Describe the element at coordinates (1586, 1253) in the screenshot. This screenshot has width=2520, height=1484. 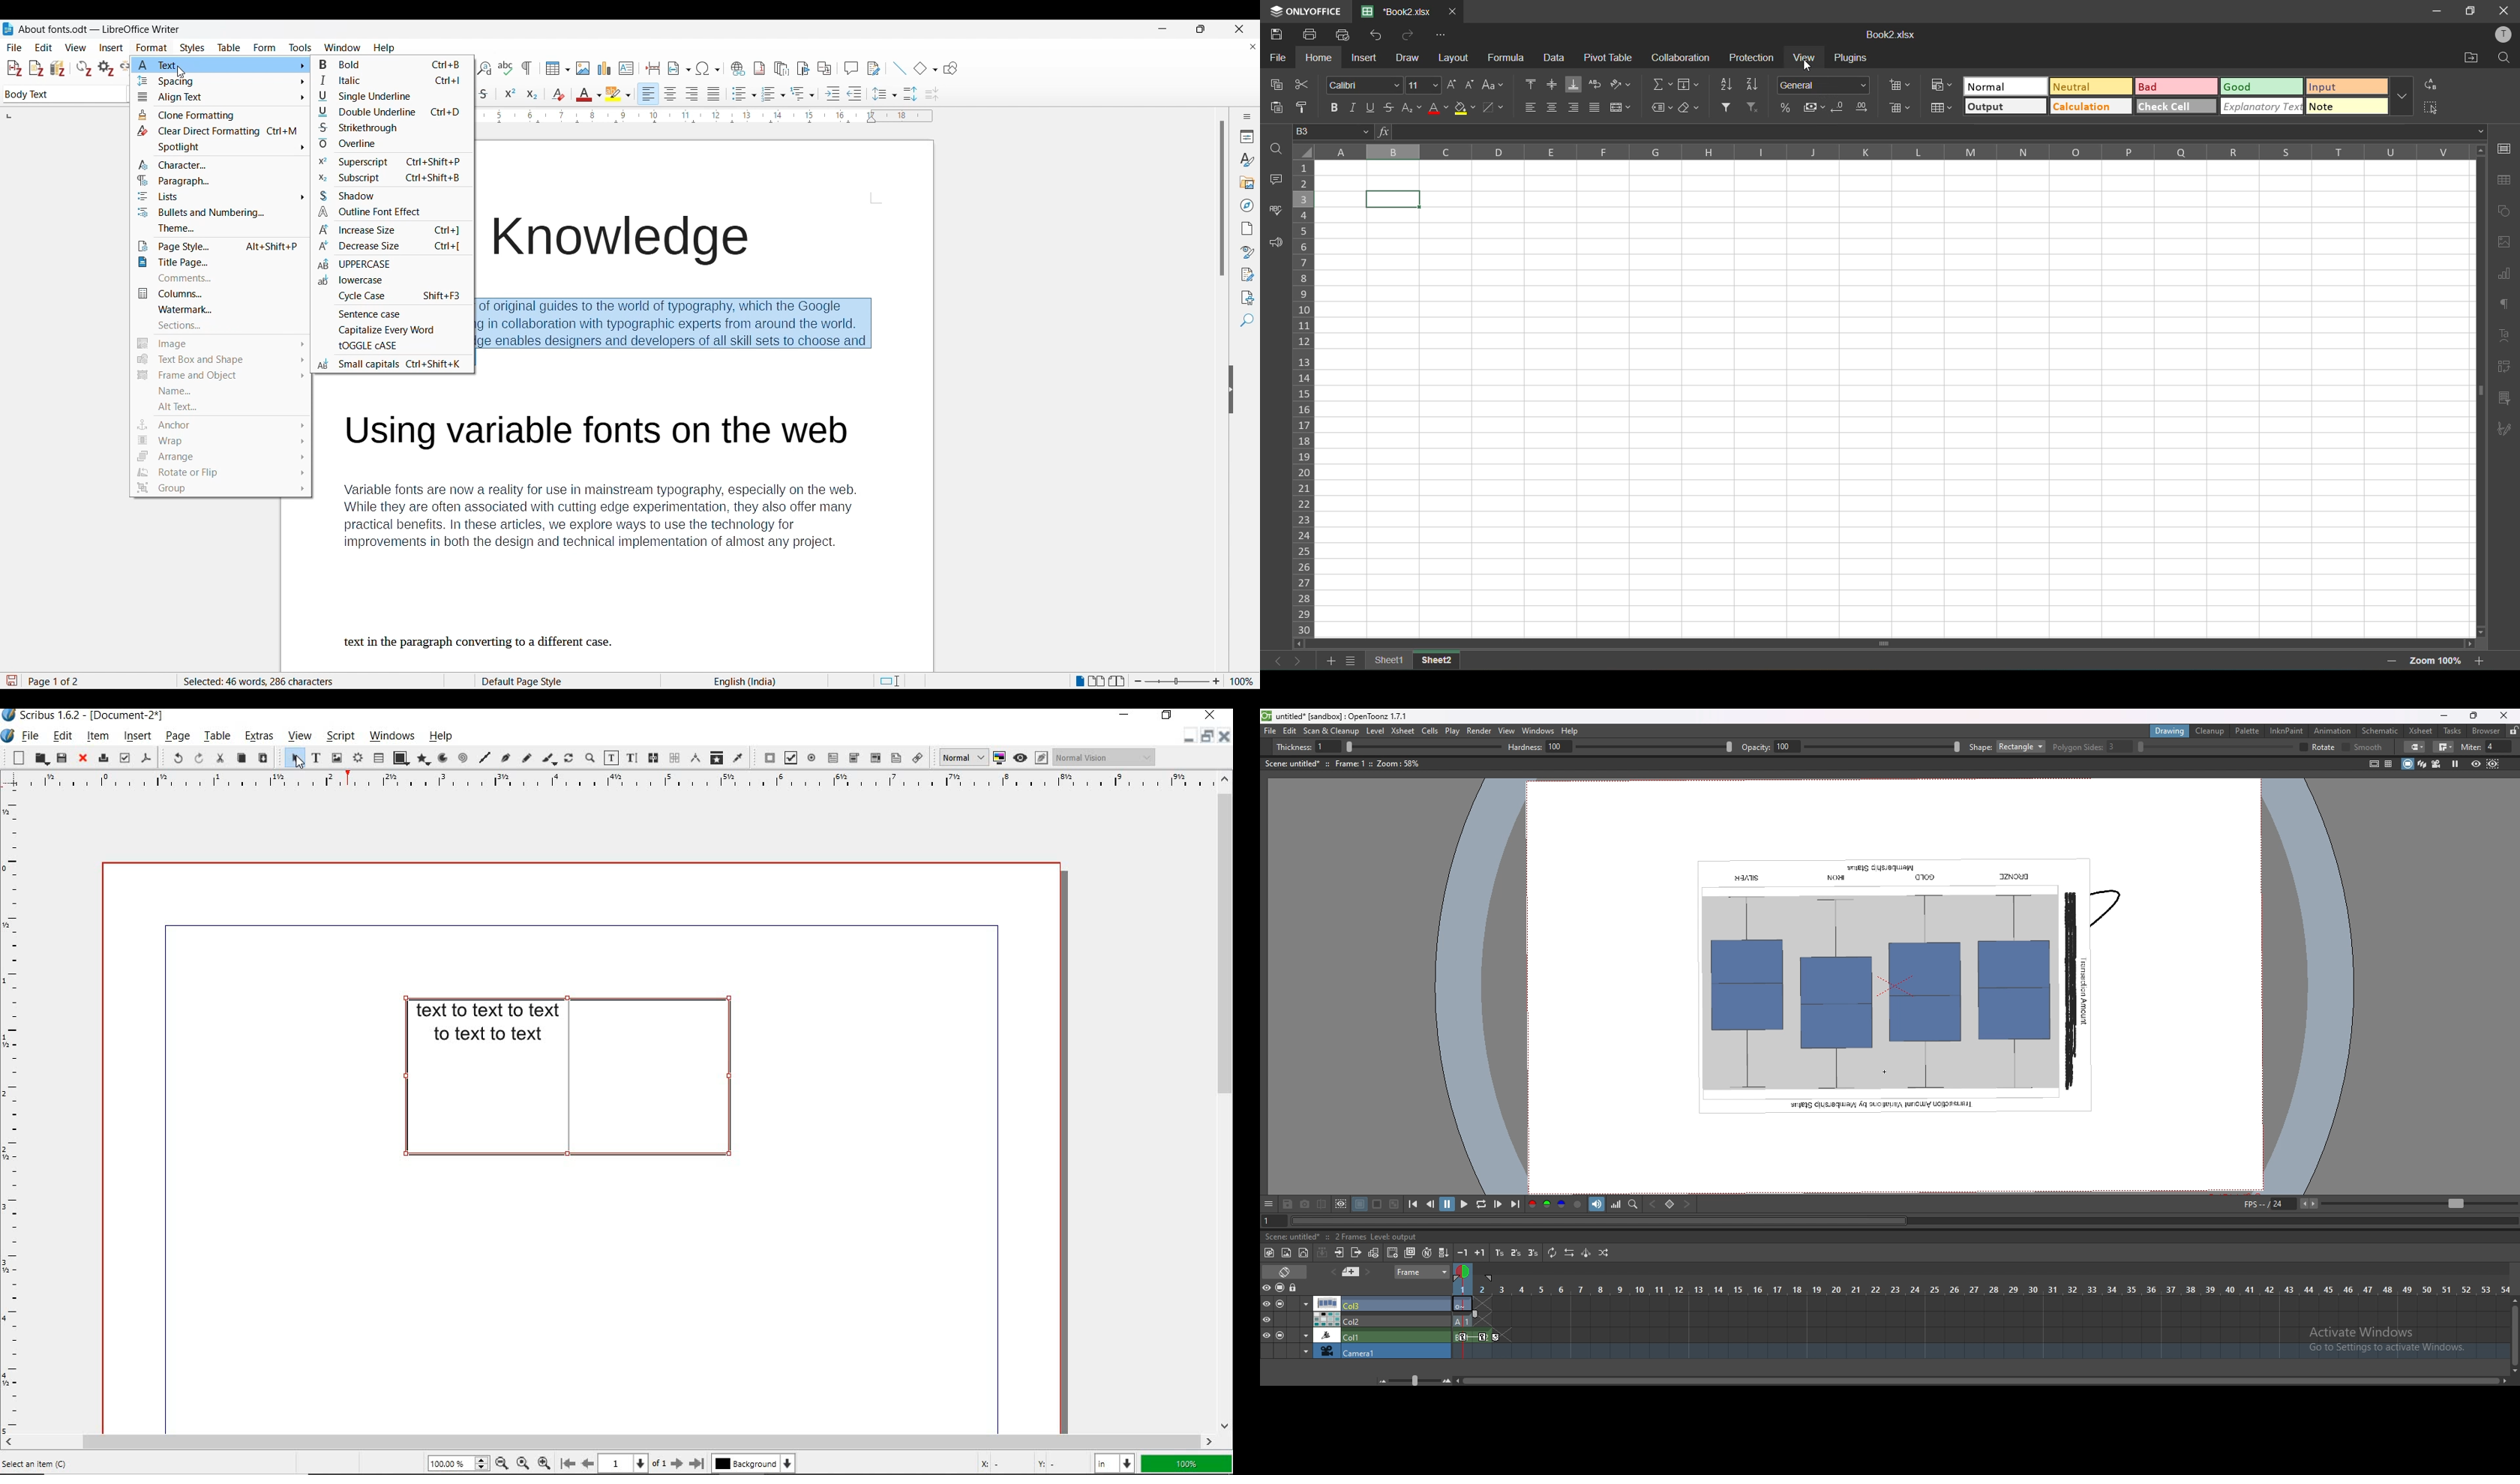
I see `swing` at that location.